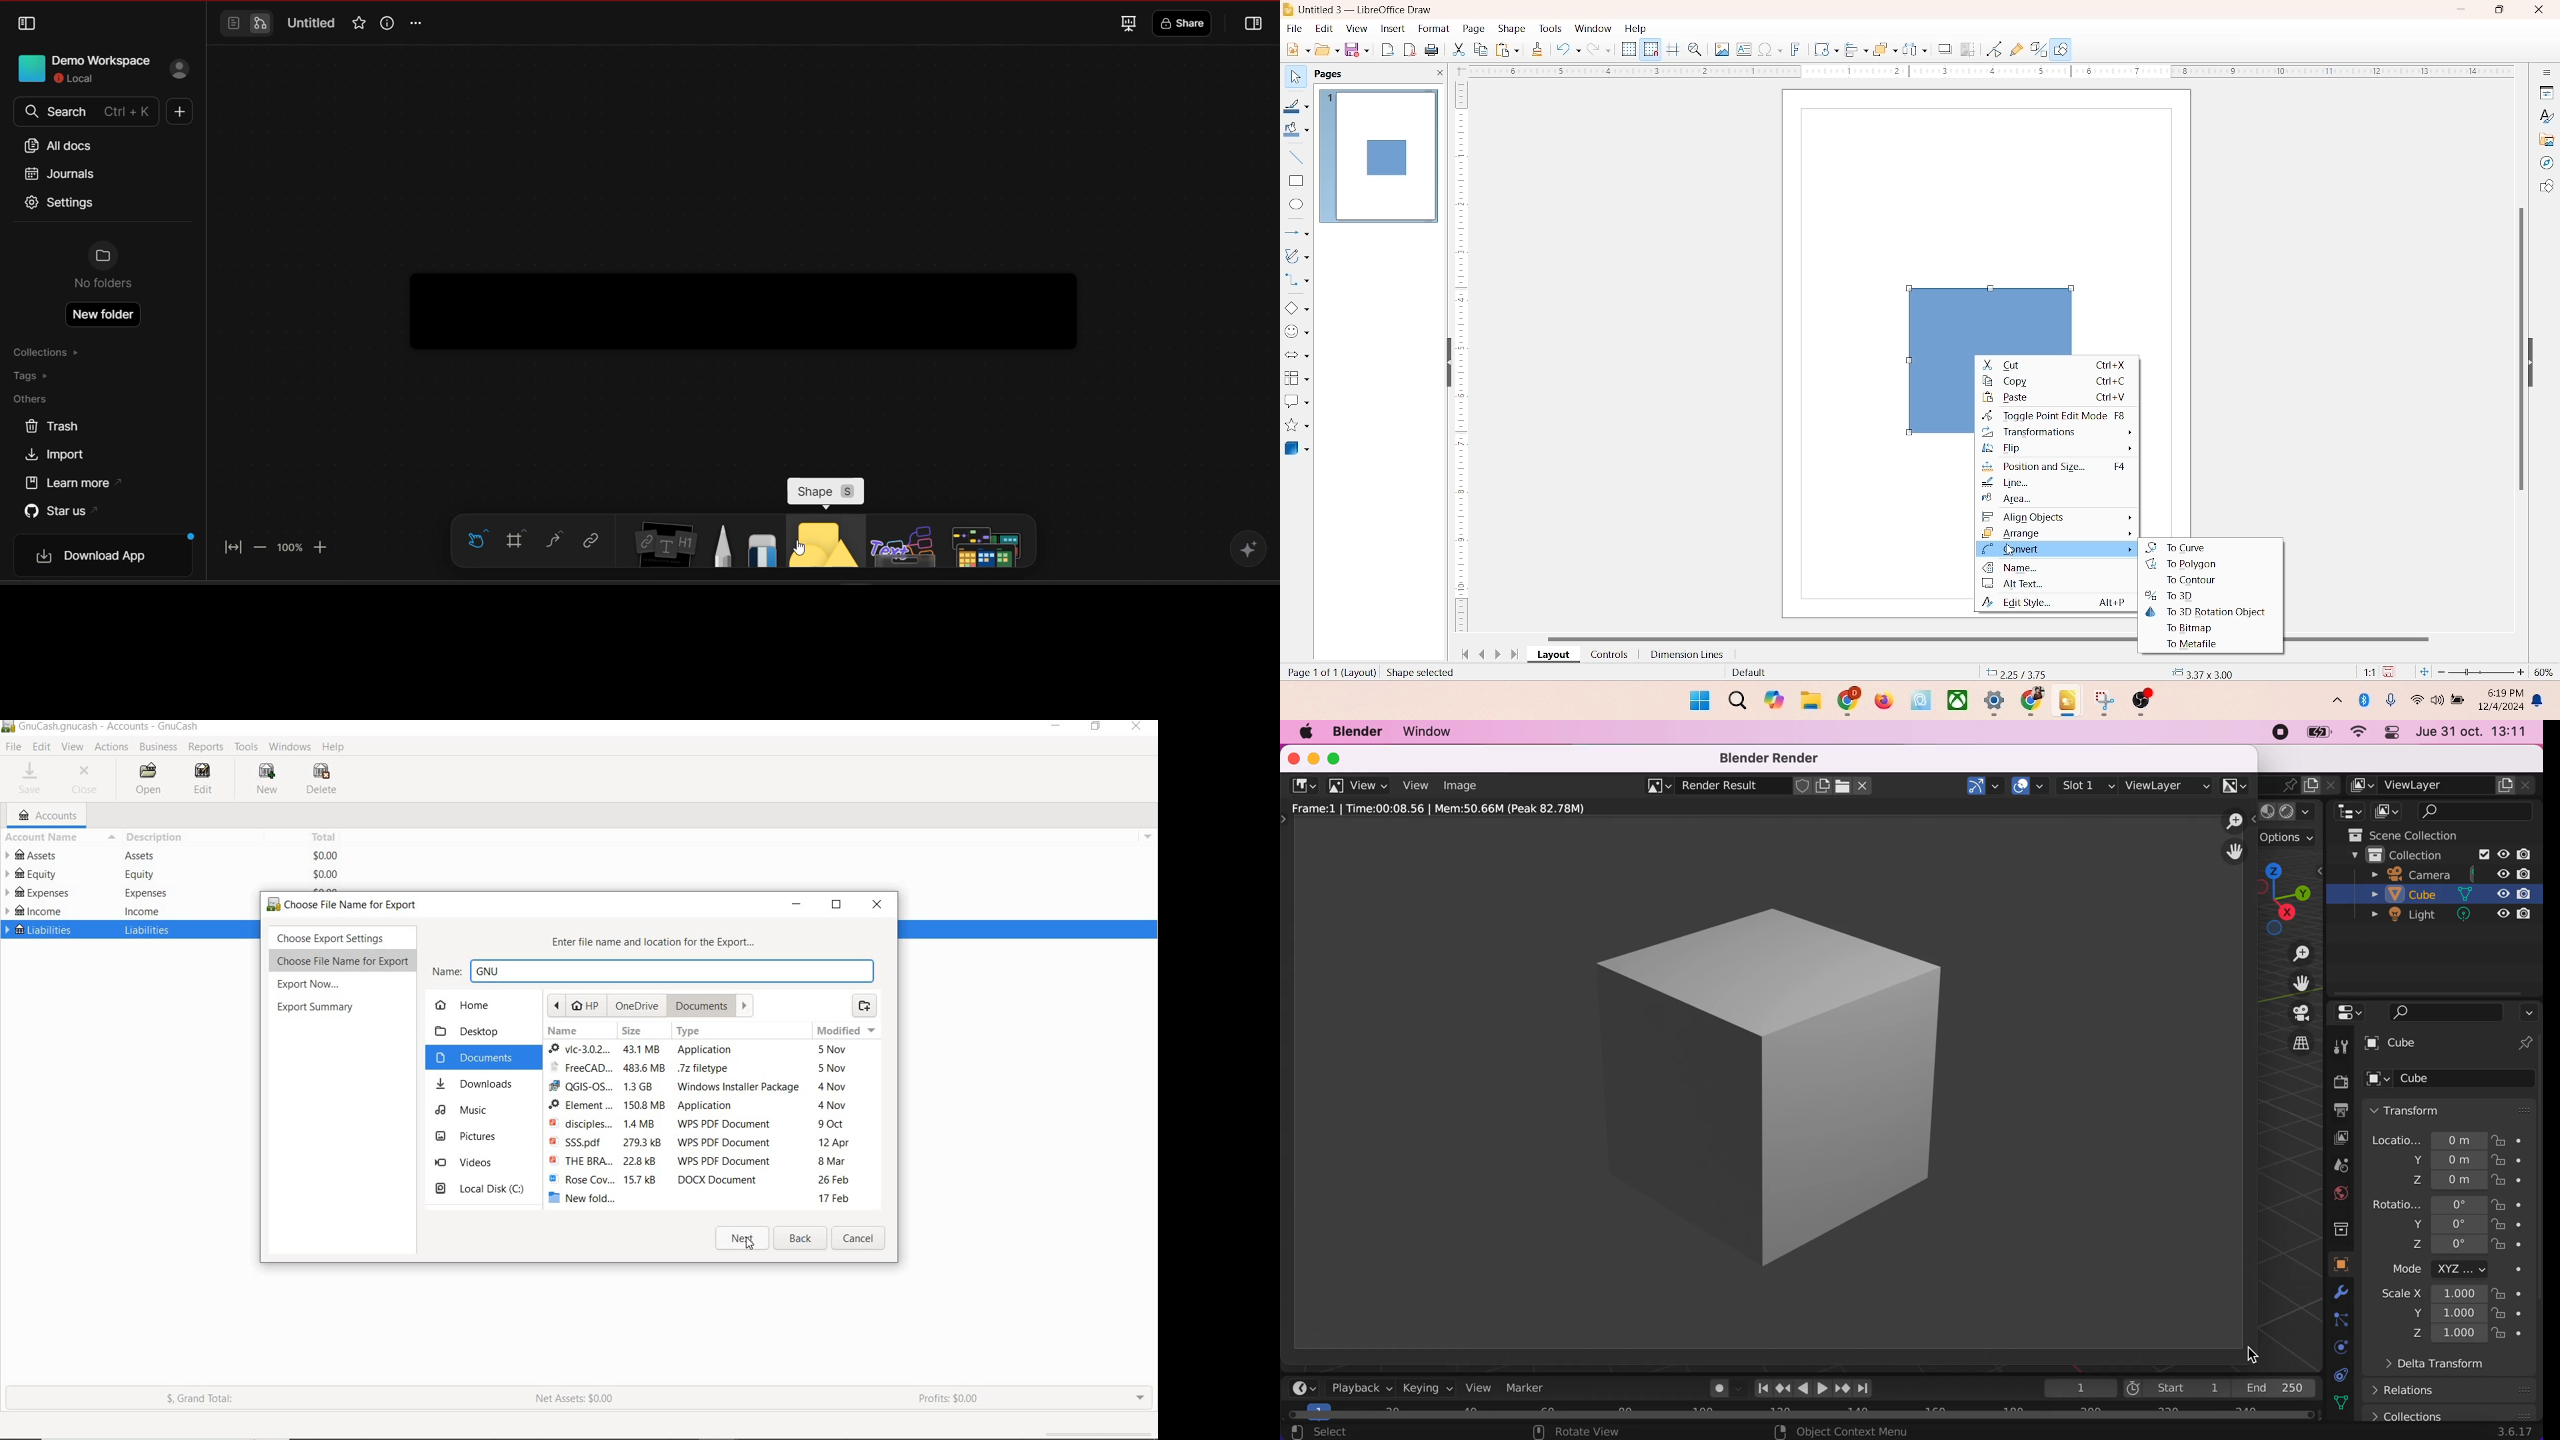 This screenshot has width=2576, height=1456. Describe the element at coordinates (2334, 699) in the screenshot. I see `more` at that location.